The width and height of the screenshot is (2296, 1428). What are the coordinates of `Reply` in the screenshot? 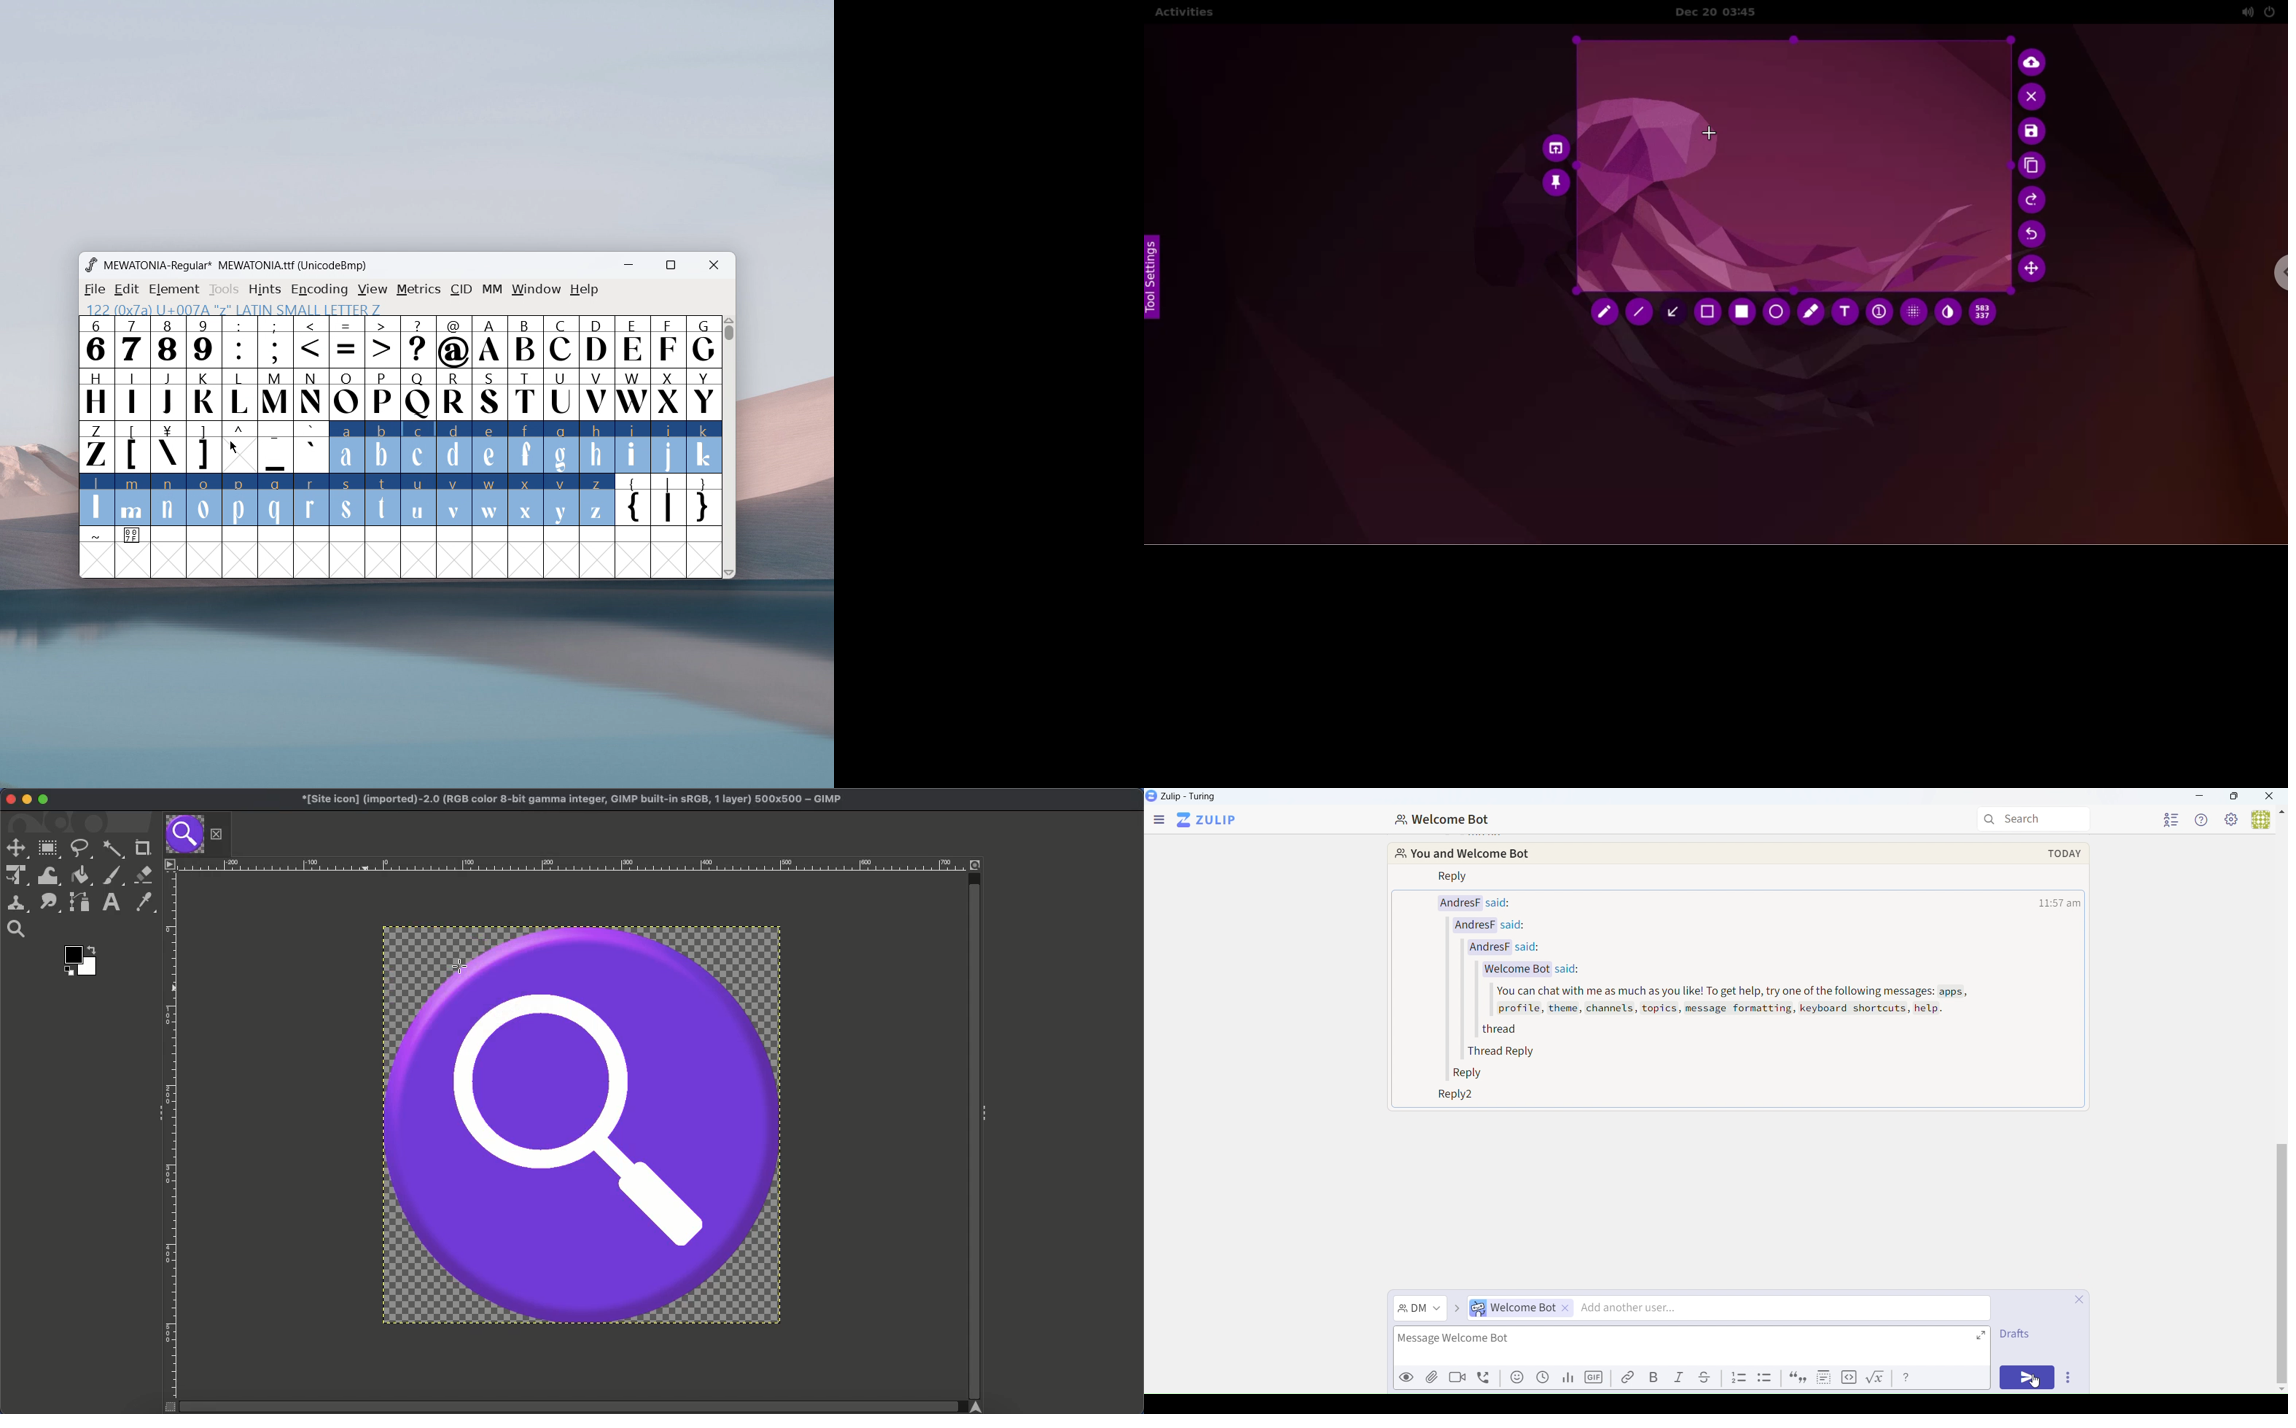 It's located at (1455, 878).